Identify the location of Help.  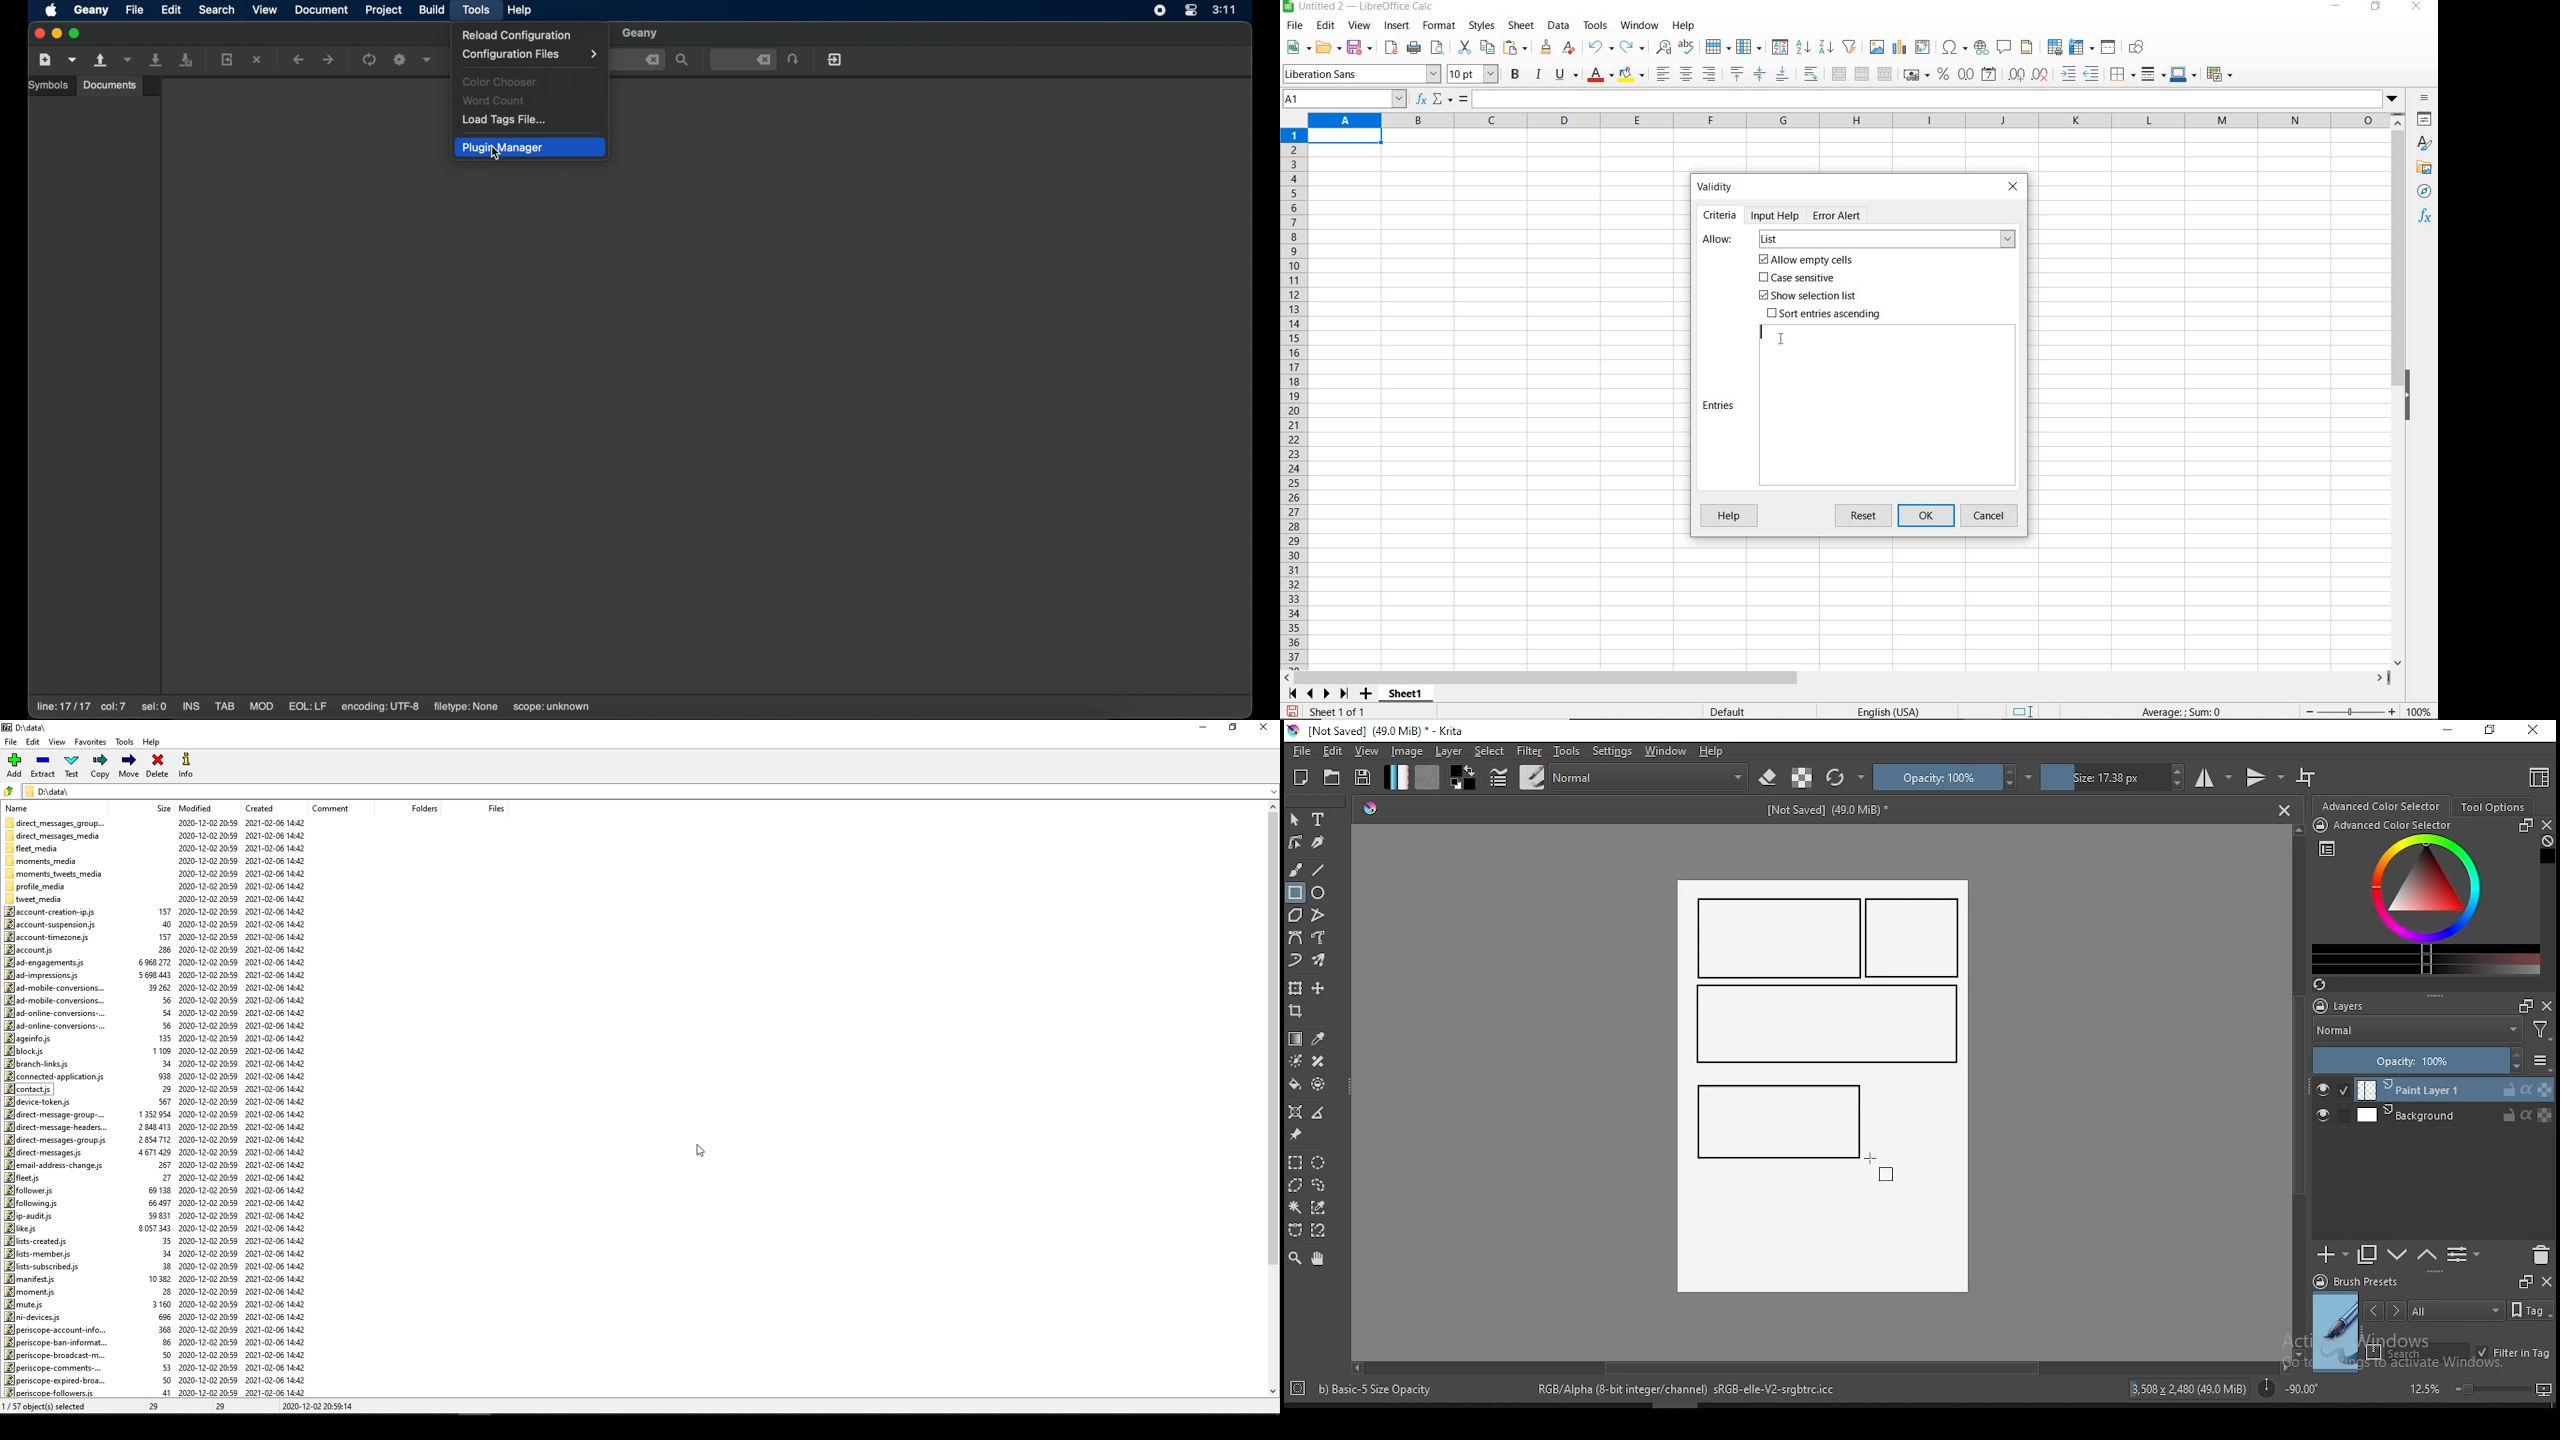
(1728, 517).